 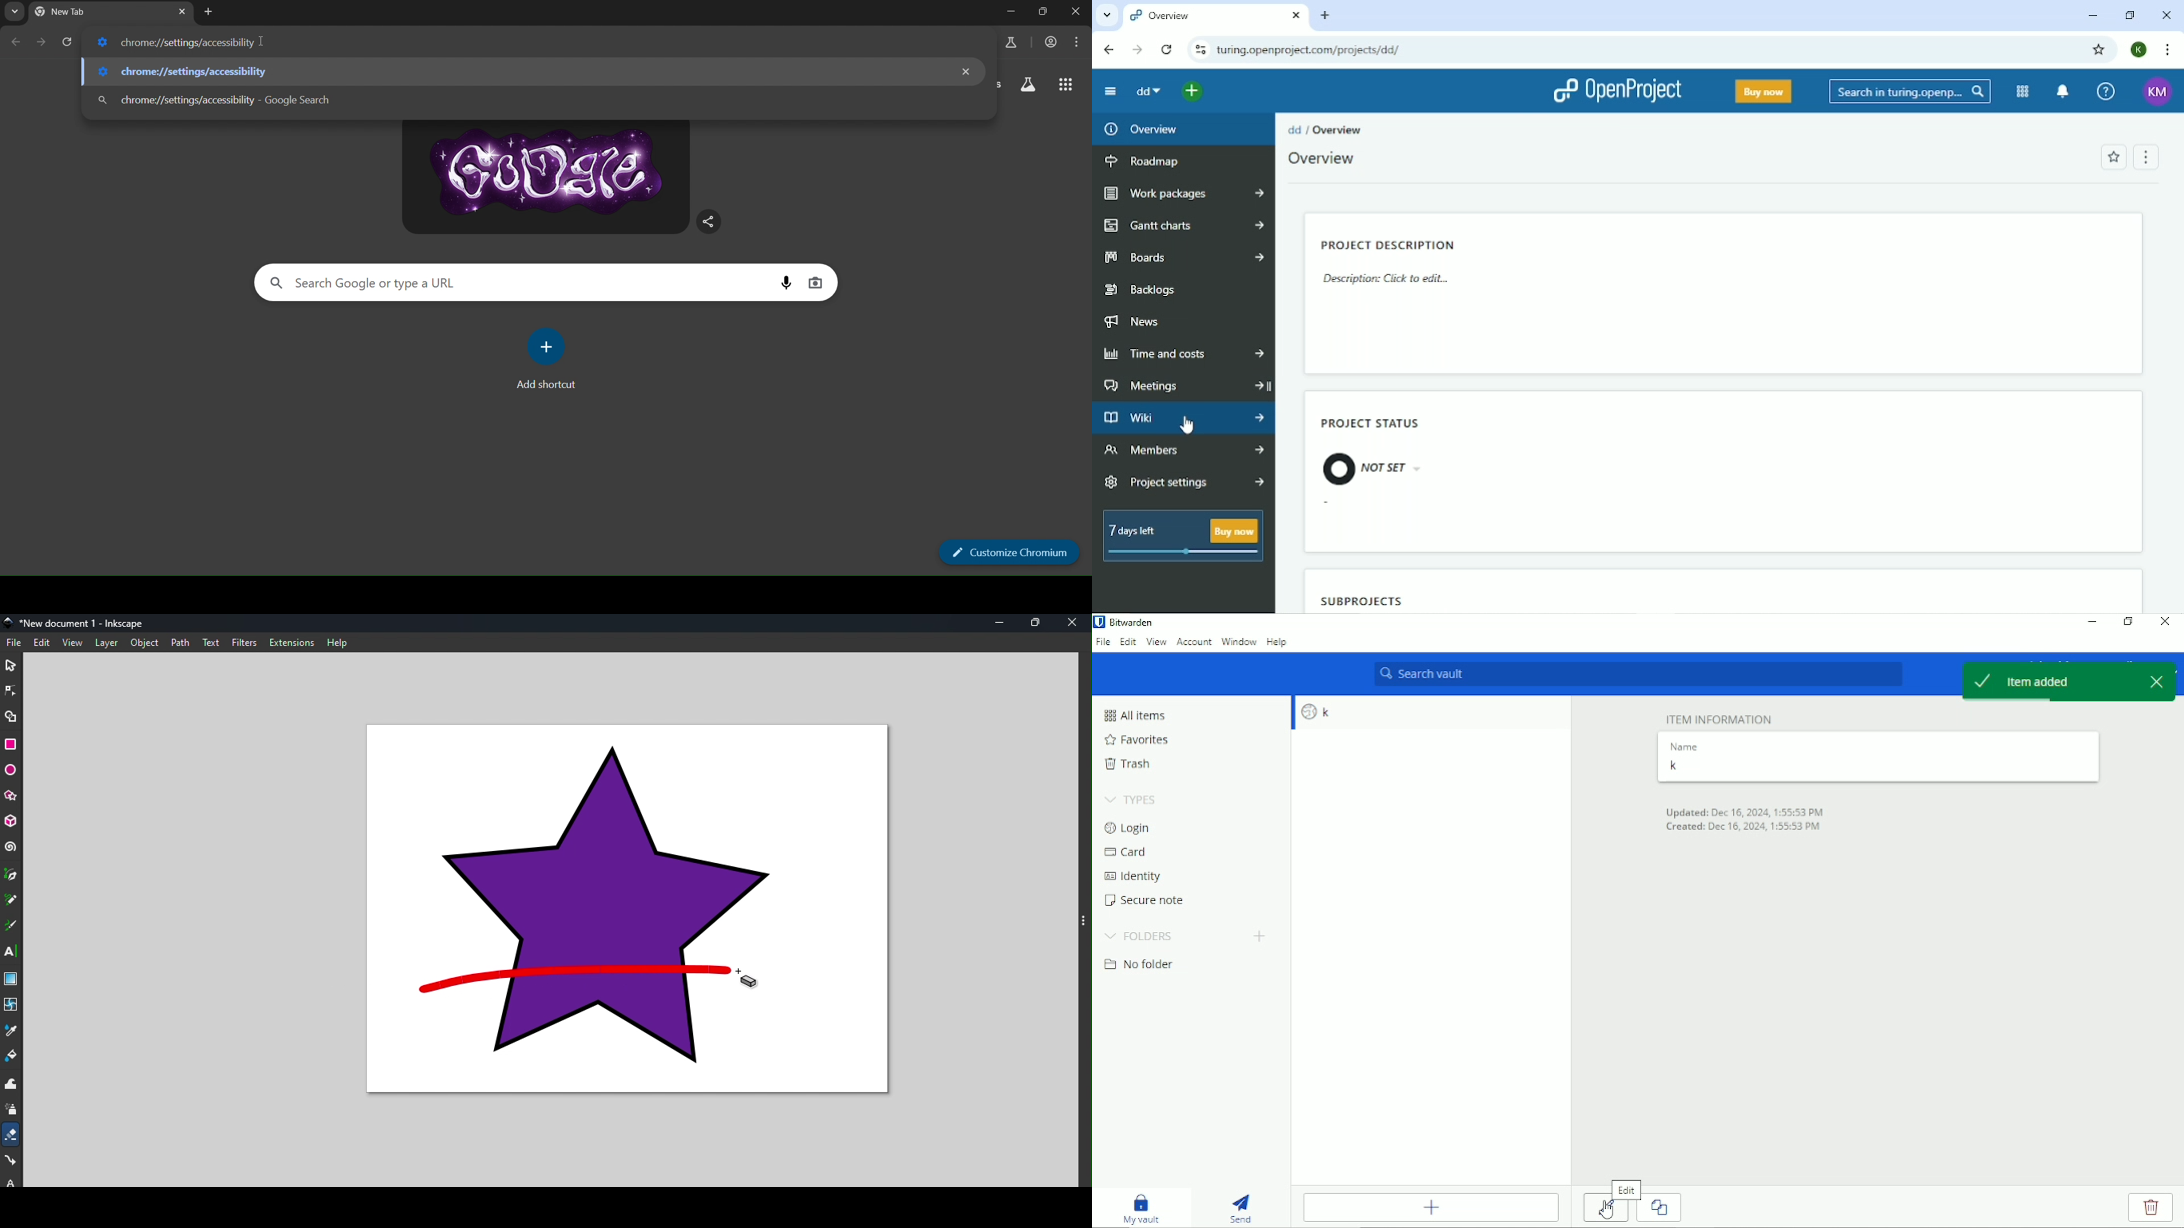 I want to click on customize chromium, so click(x=1009, y=552).